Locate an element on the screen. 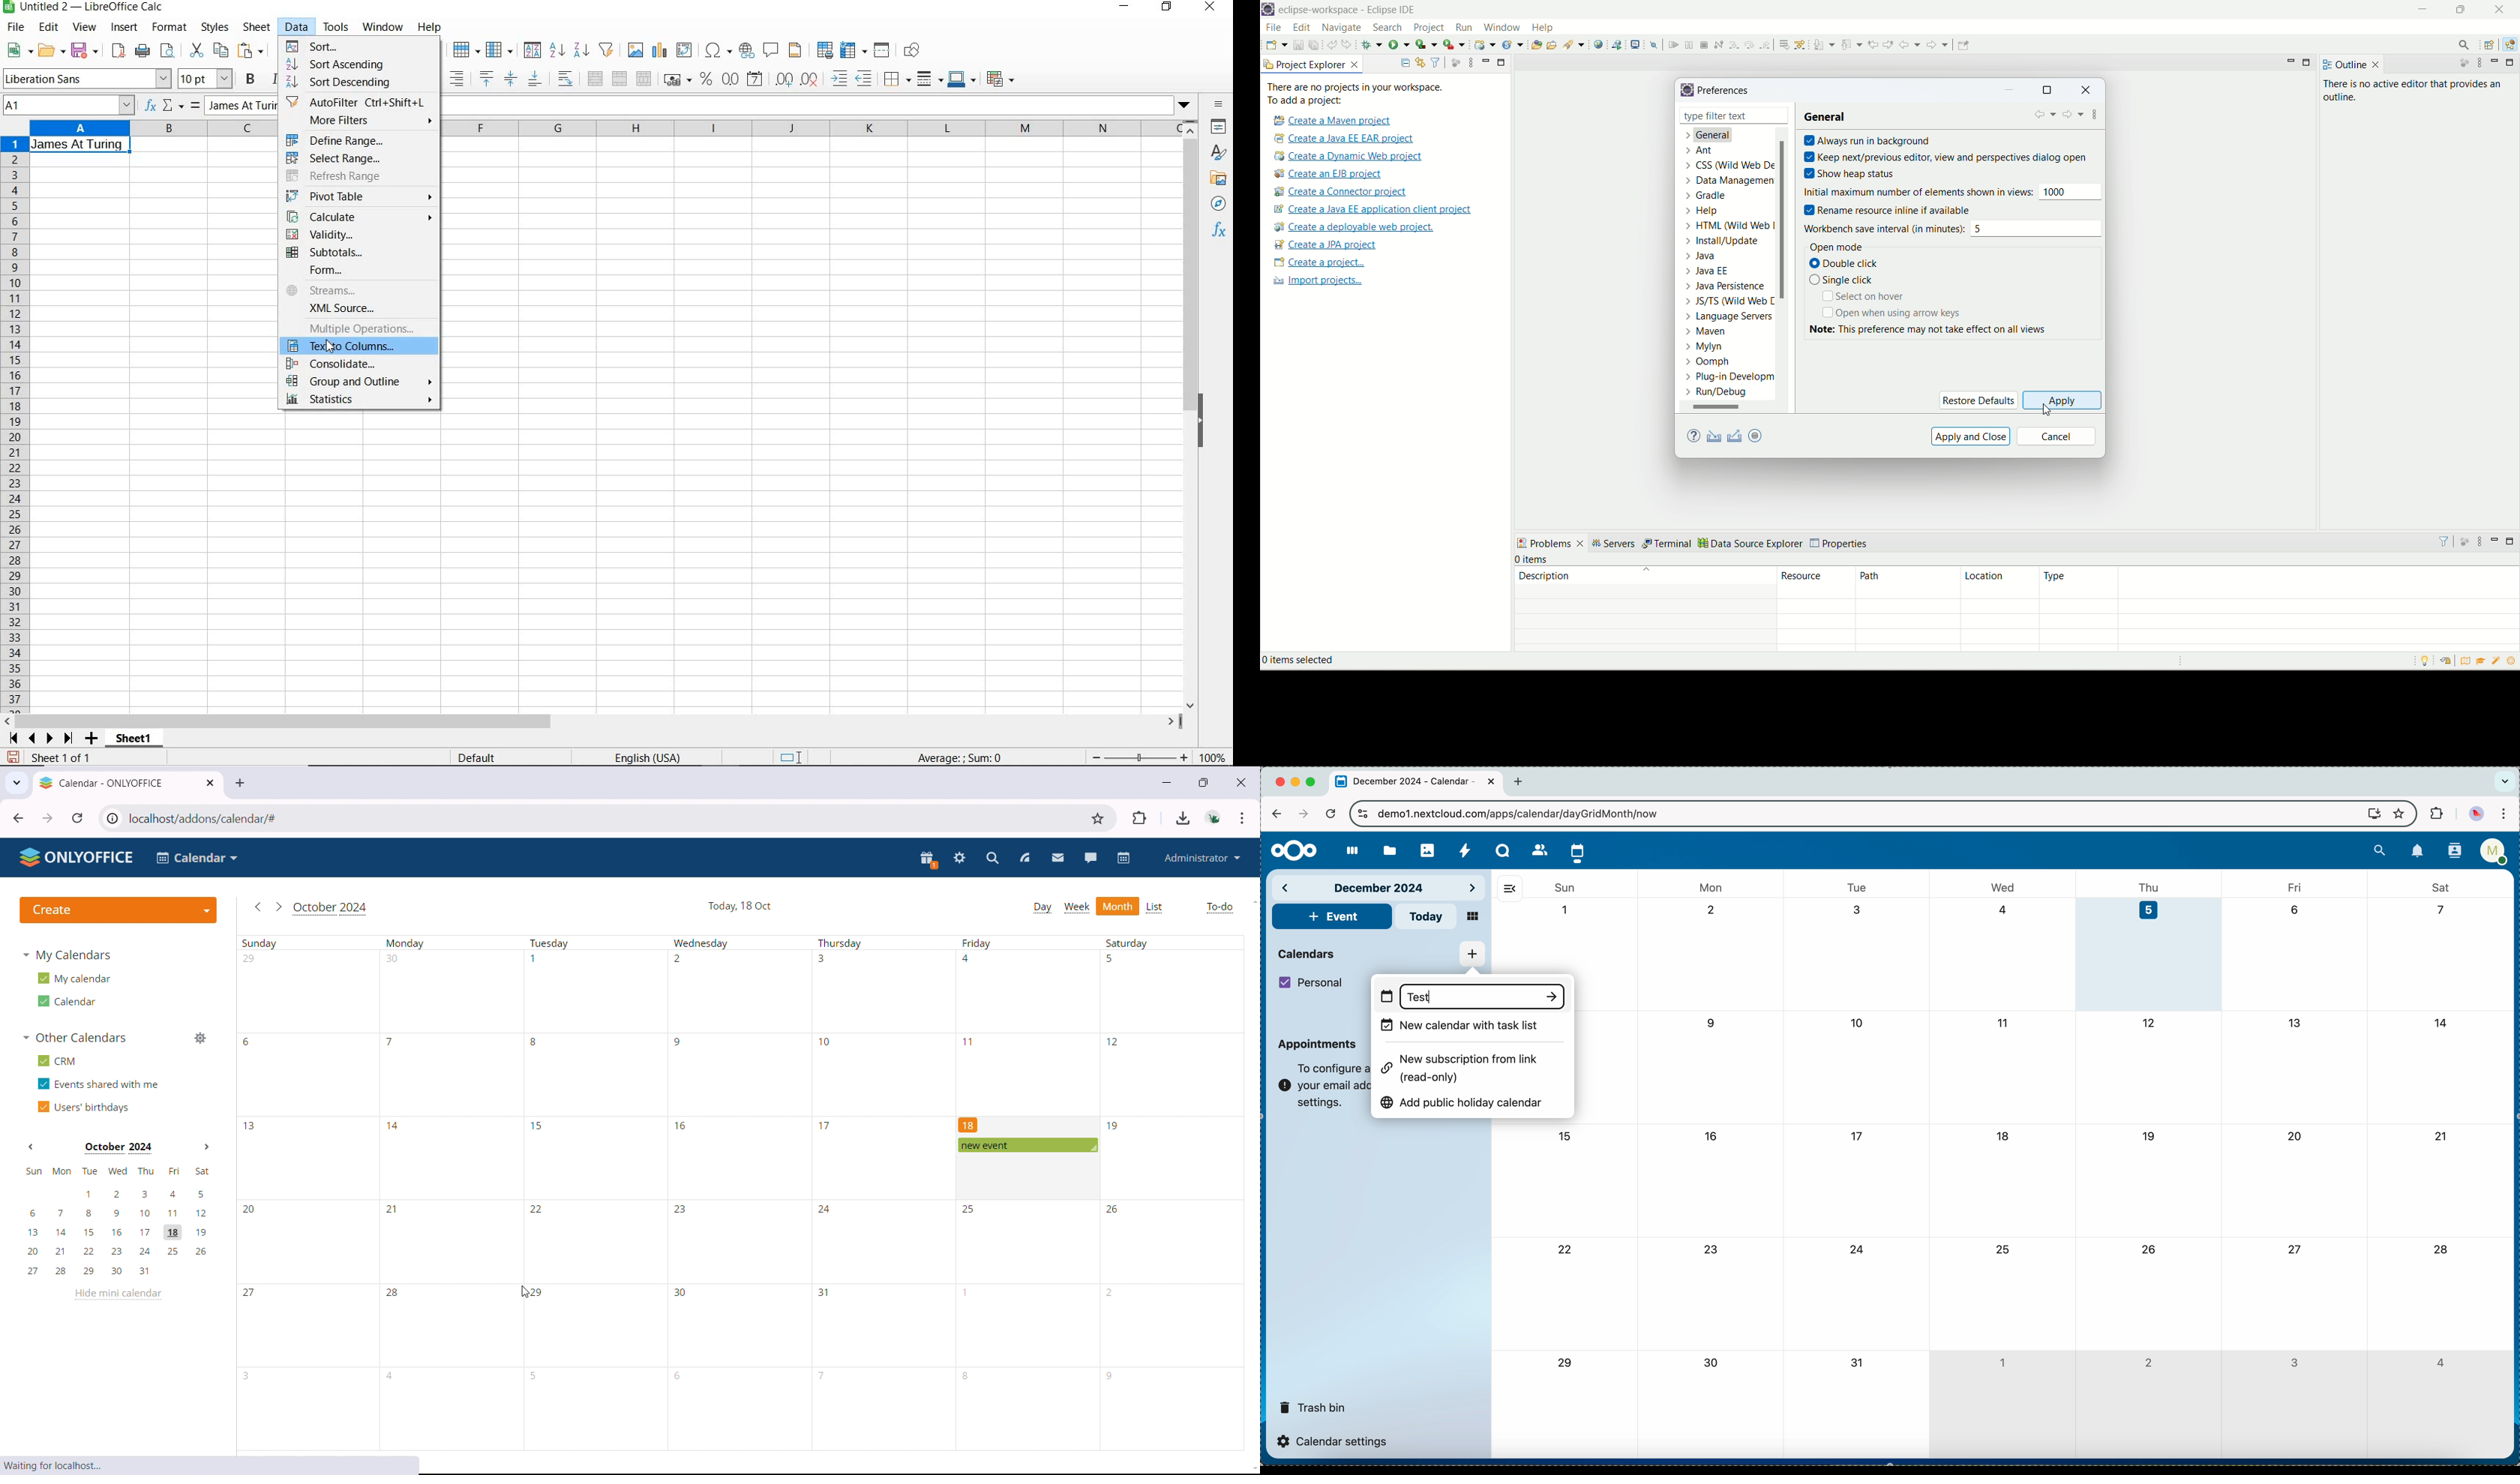 The width and height of the screenshot is (2520, 1484). print is located at coordinates (142, 51).